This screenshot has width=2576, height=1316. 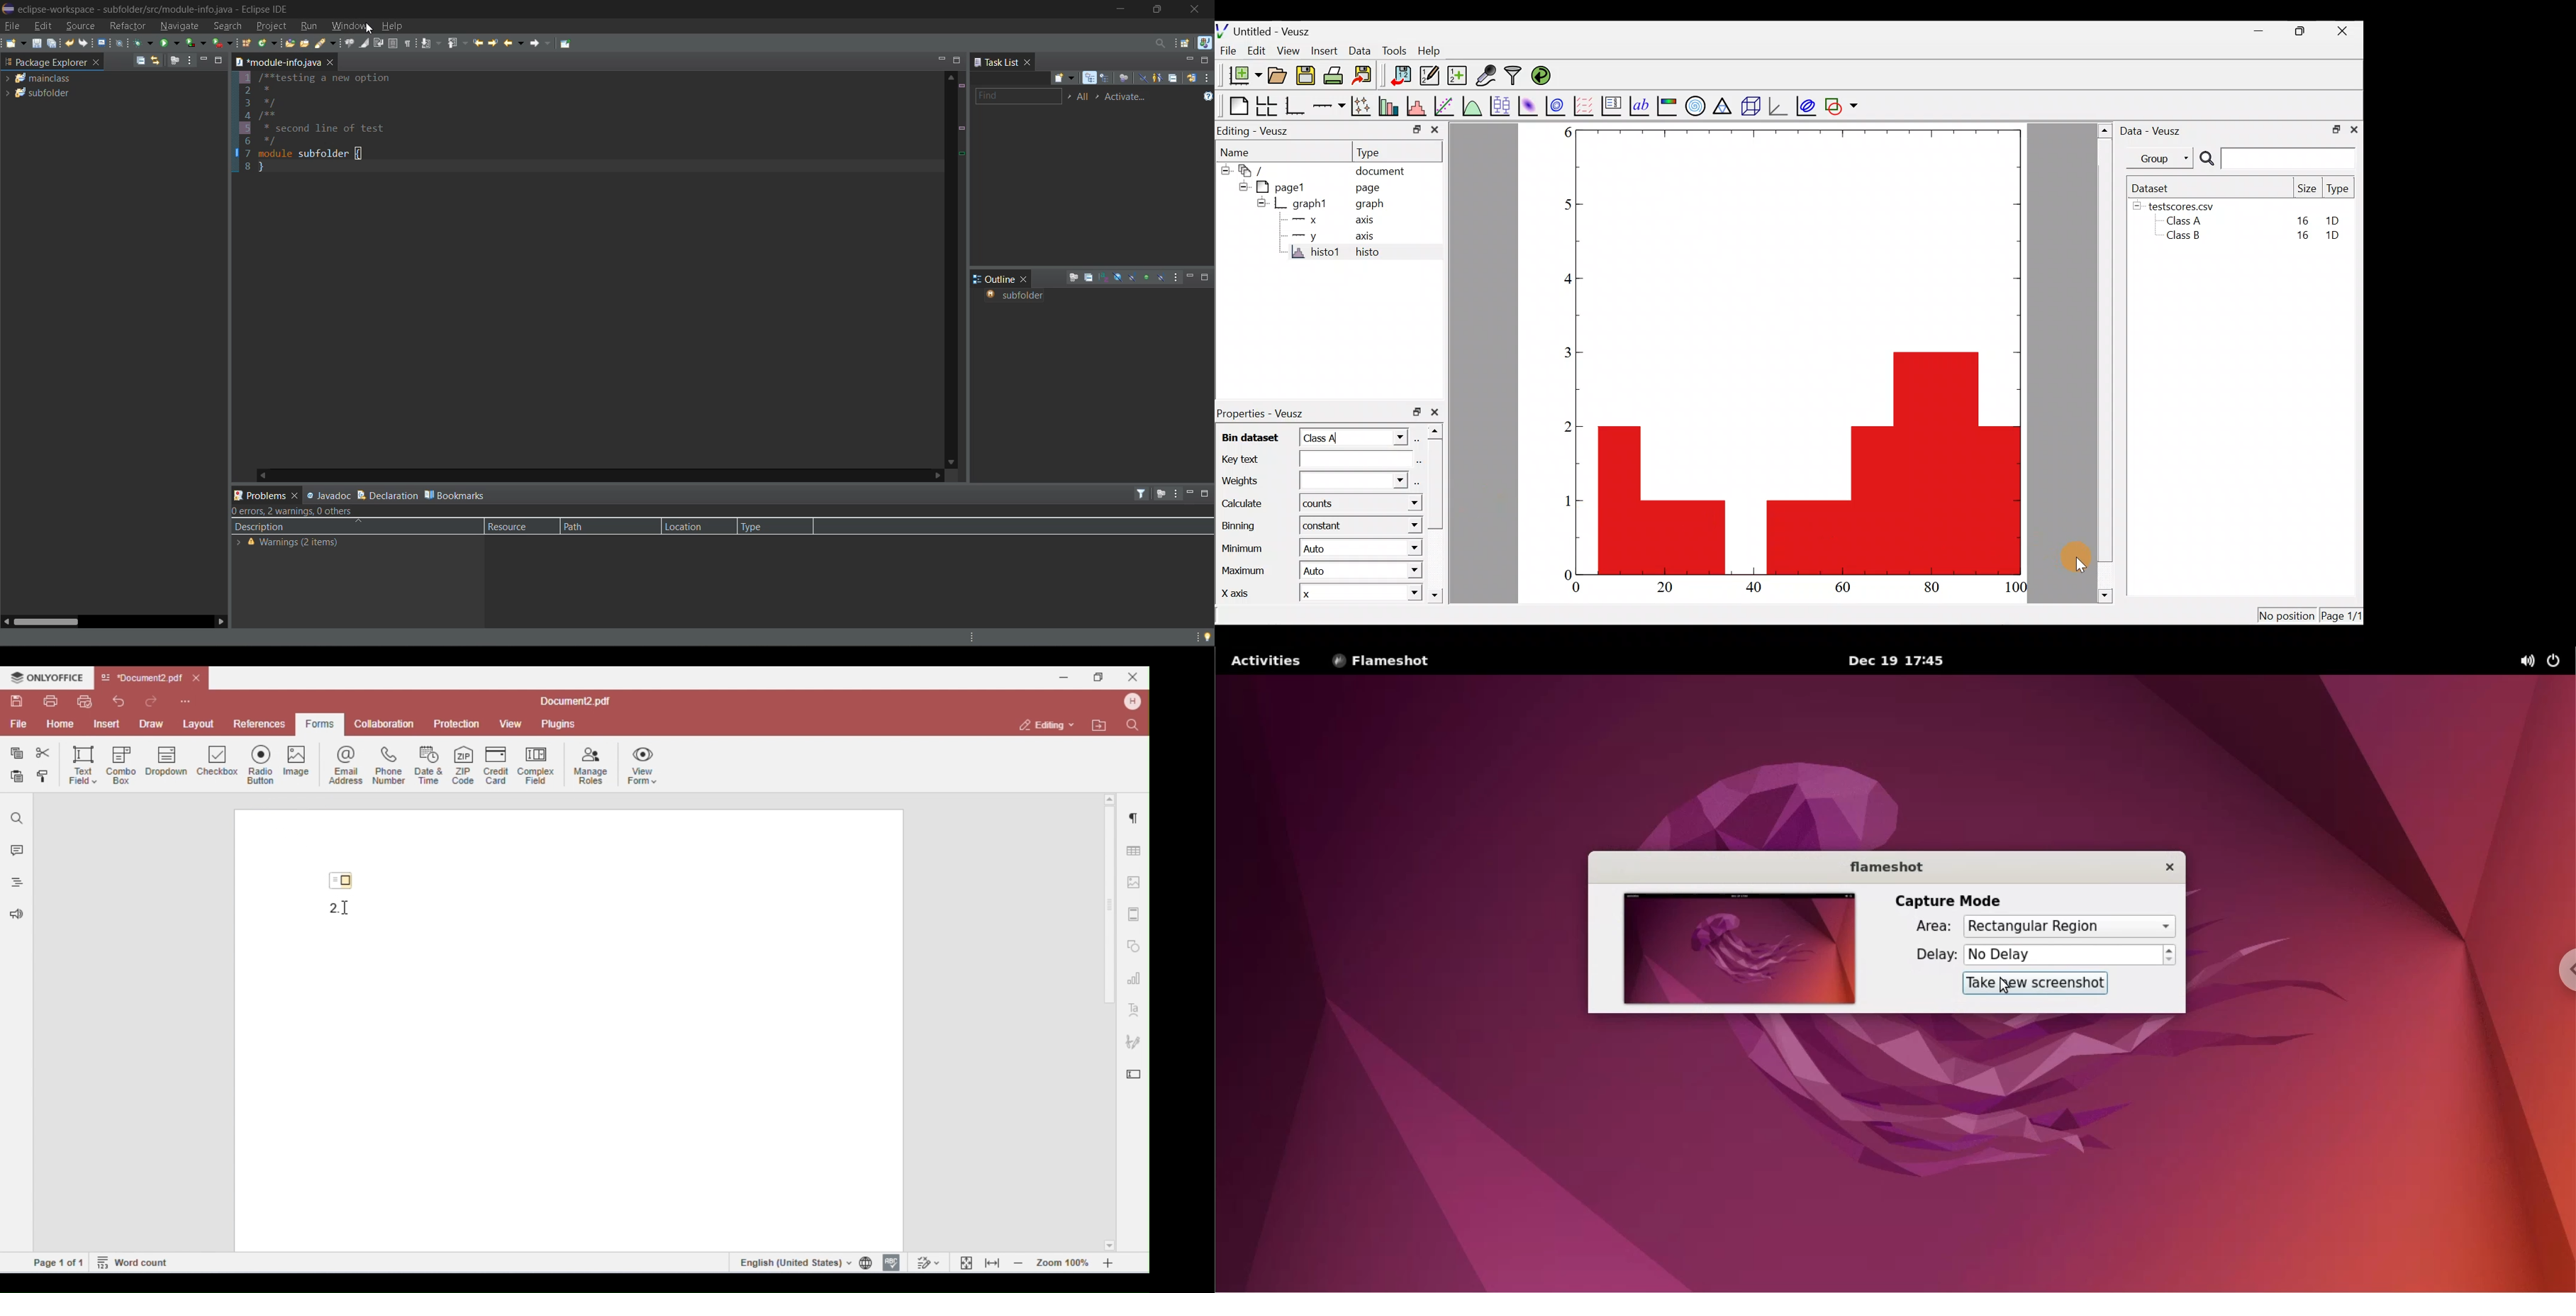 I want to click on task list, so click(x=997, y=63).